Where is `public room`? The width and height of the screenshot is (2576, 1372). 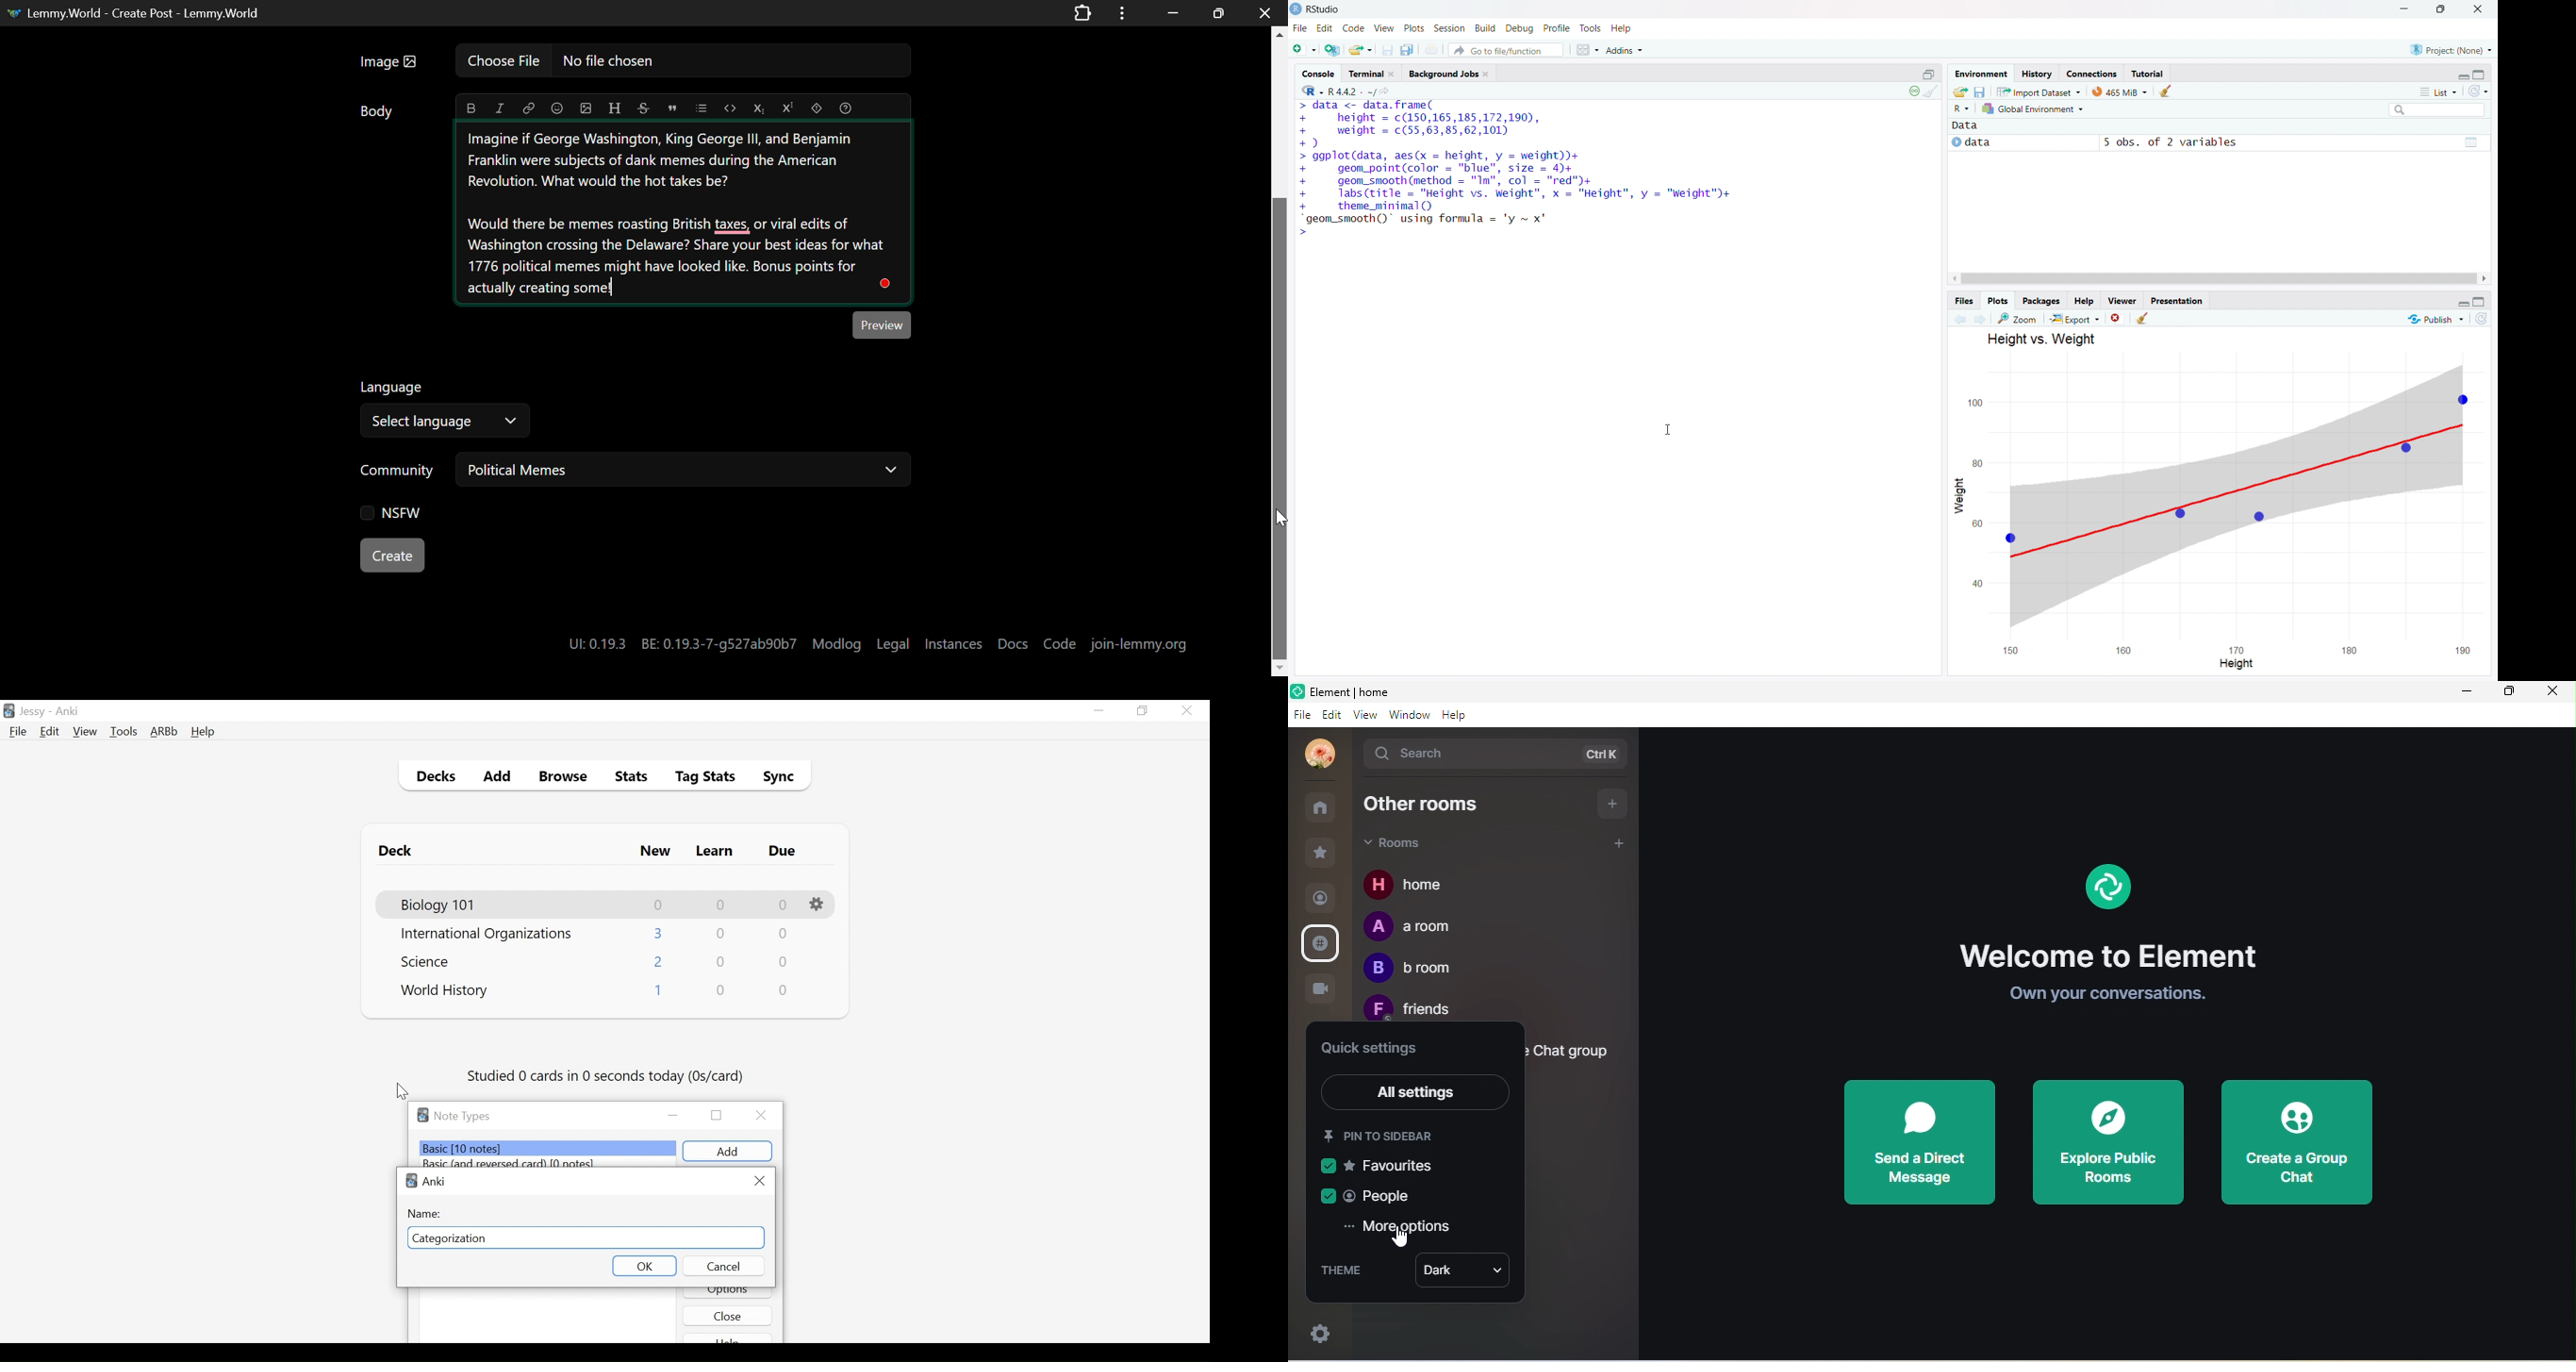
public room is located at coordinates (1321, 942).